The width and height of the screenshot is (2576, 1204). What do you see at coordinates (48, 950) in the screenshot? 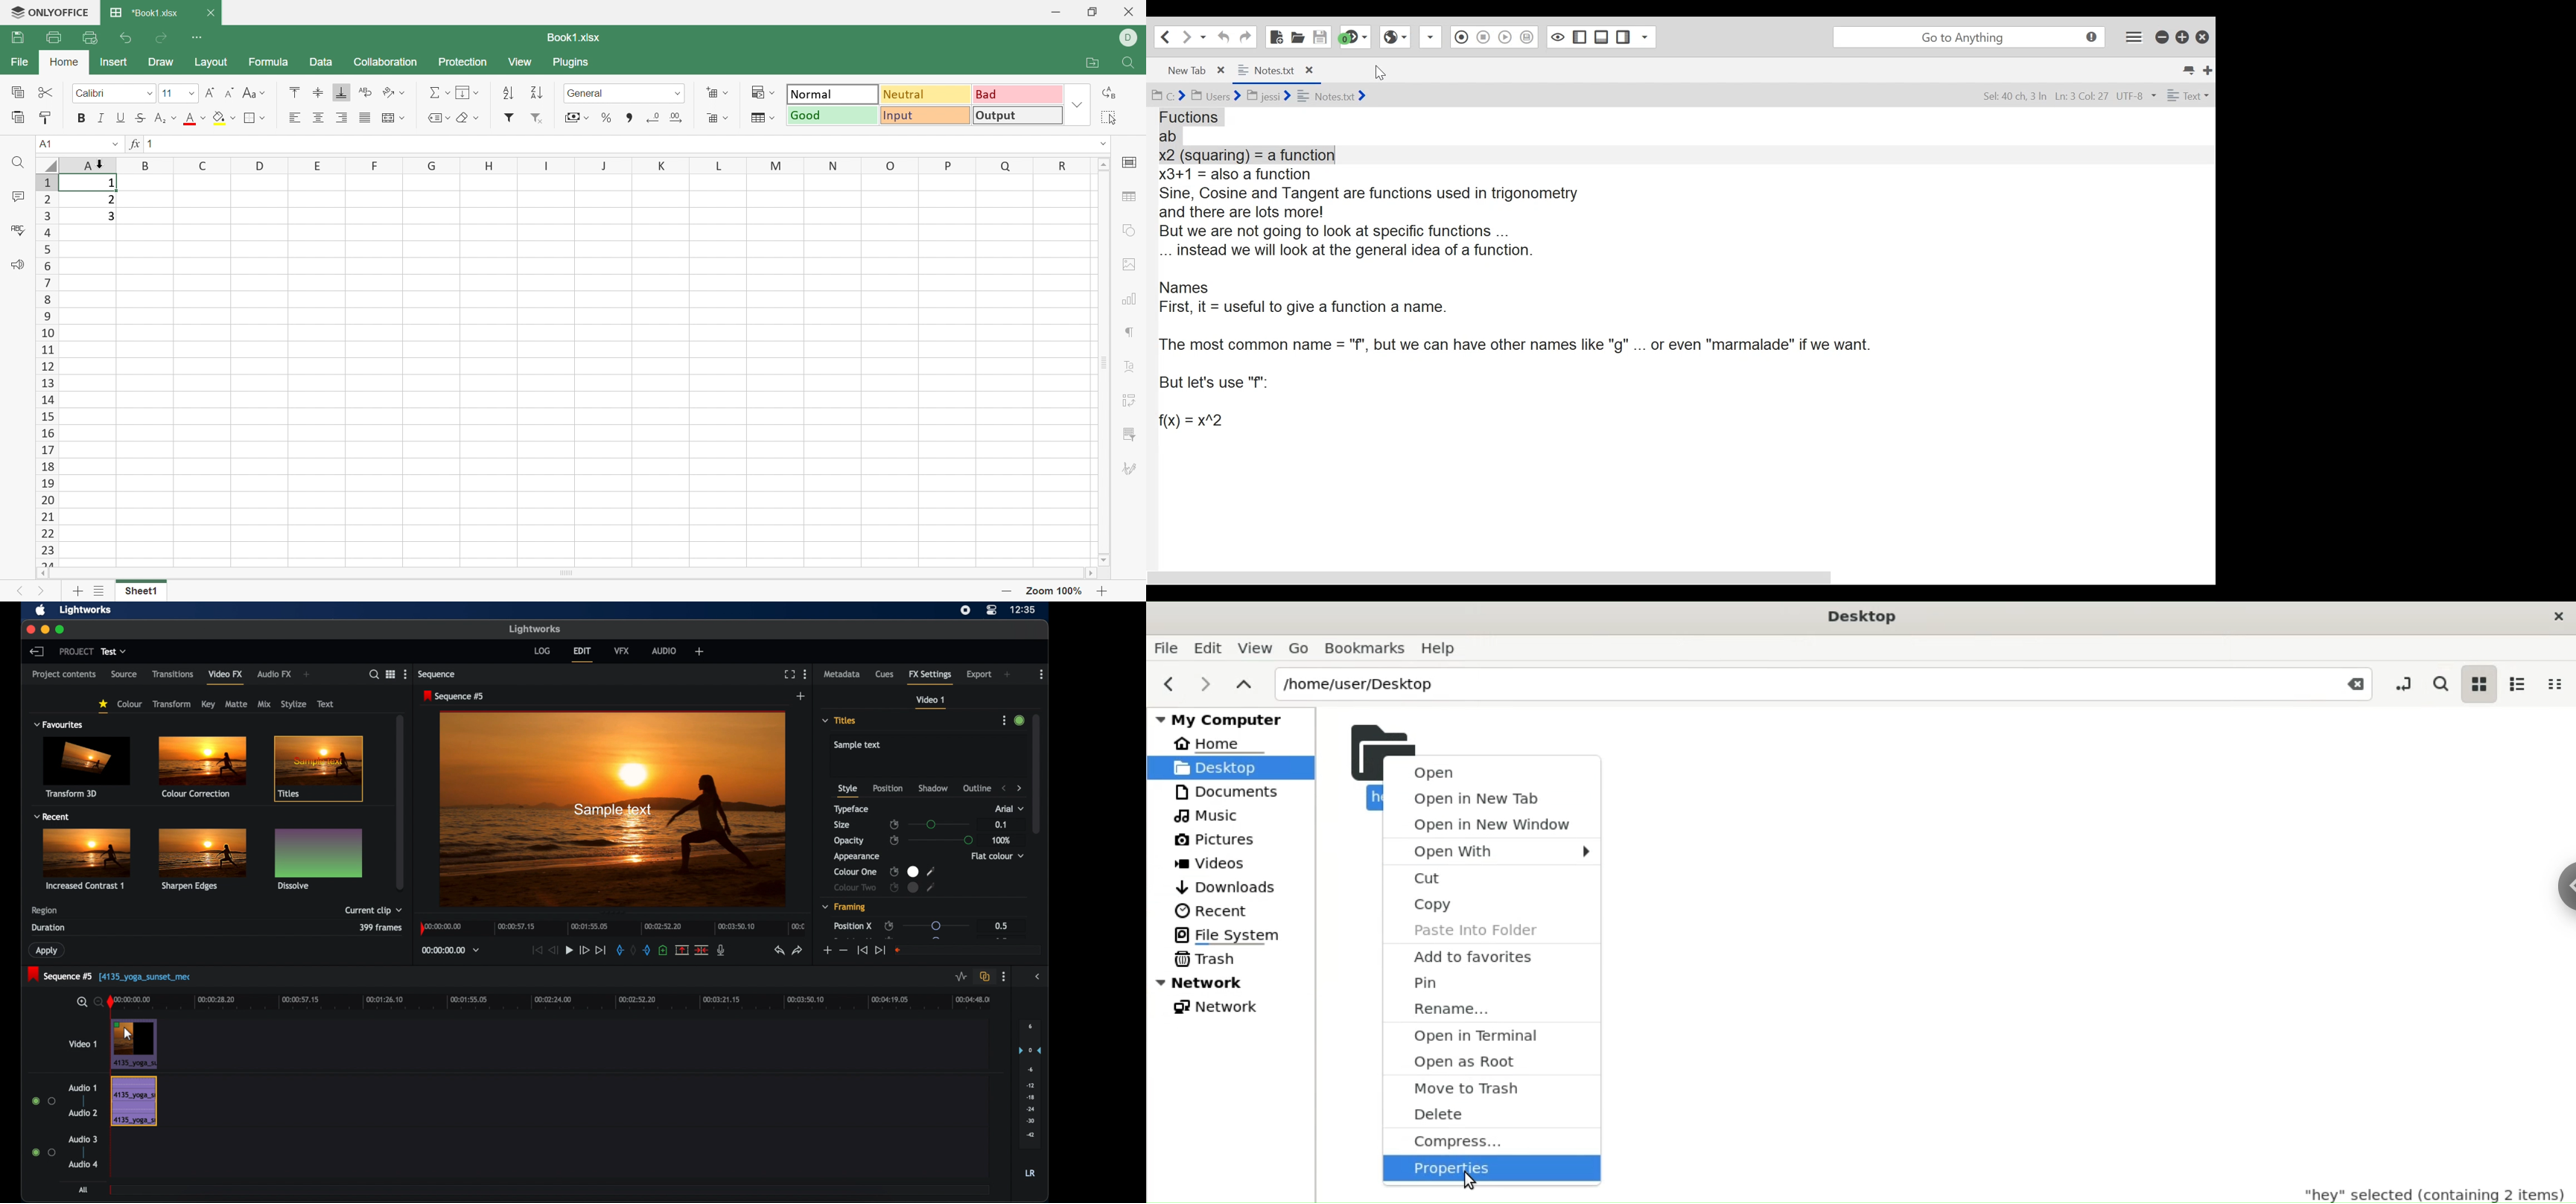
I see `apply` at bounding box center [48, 950].